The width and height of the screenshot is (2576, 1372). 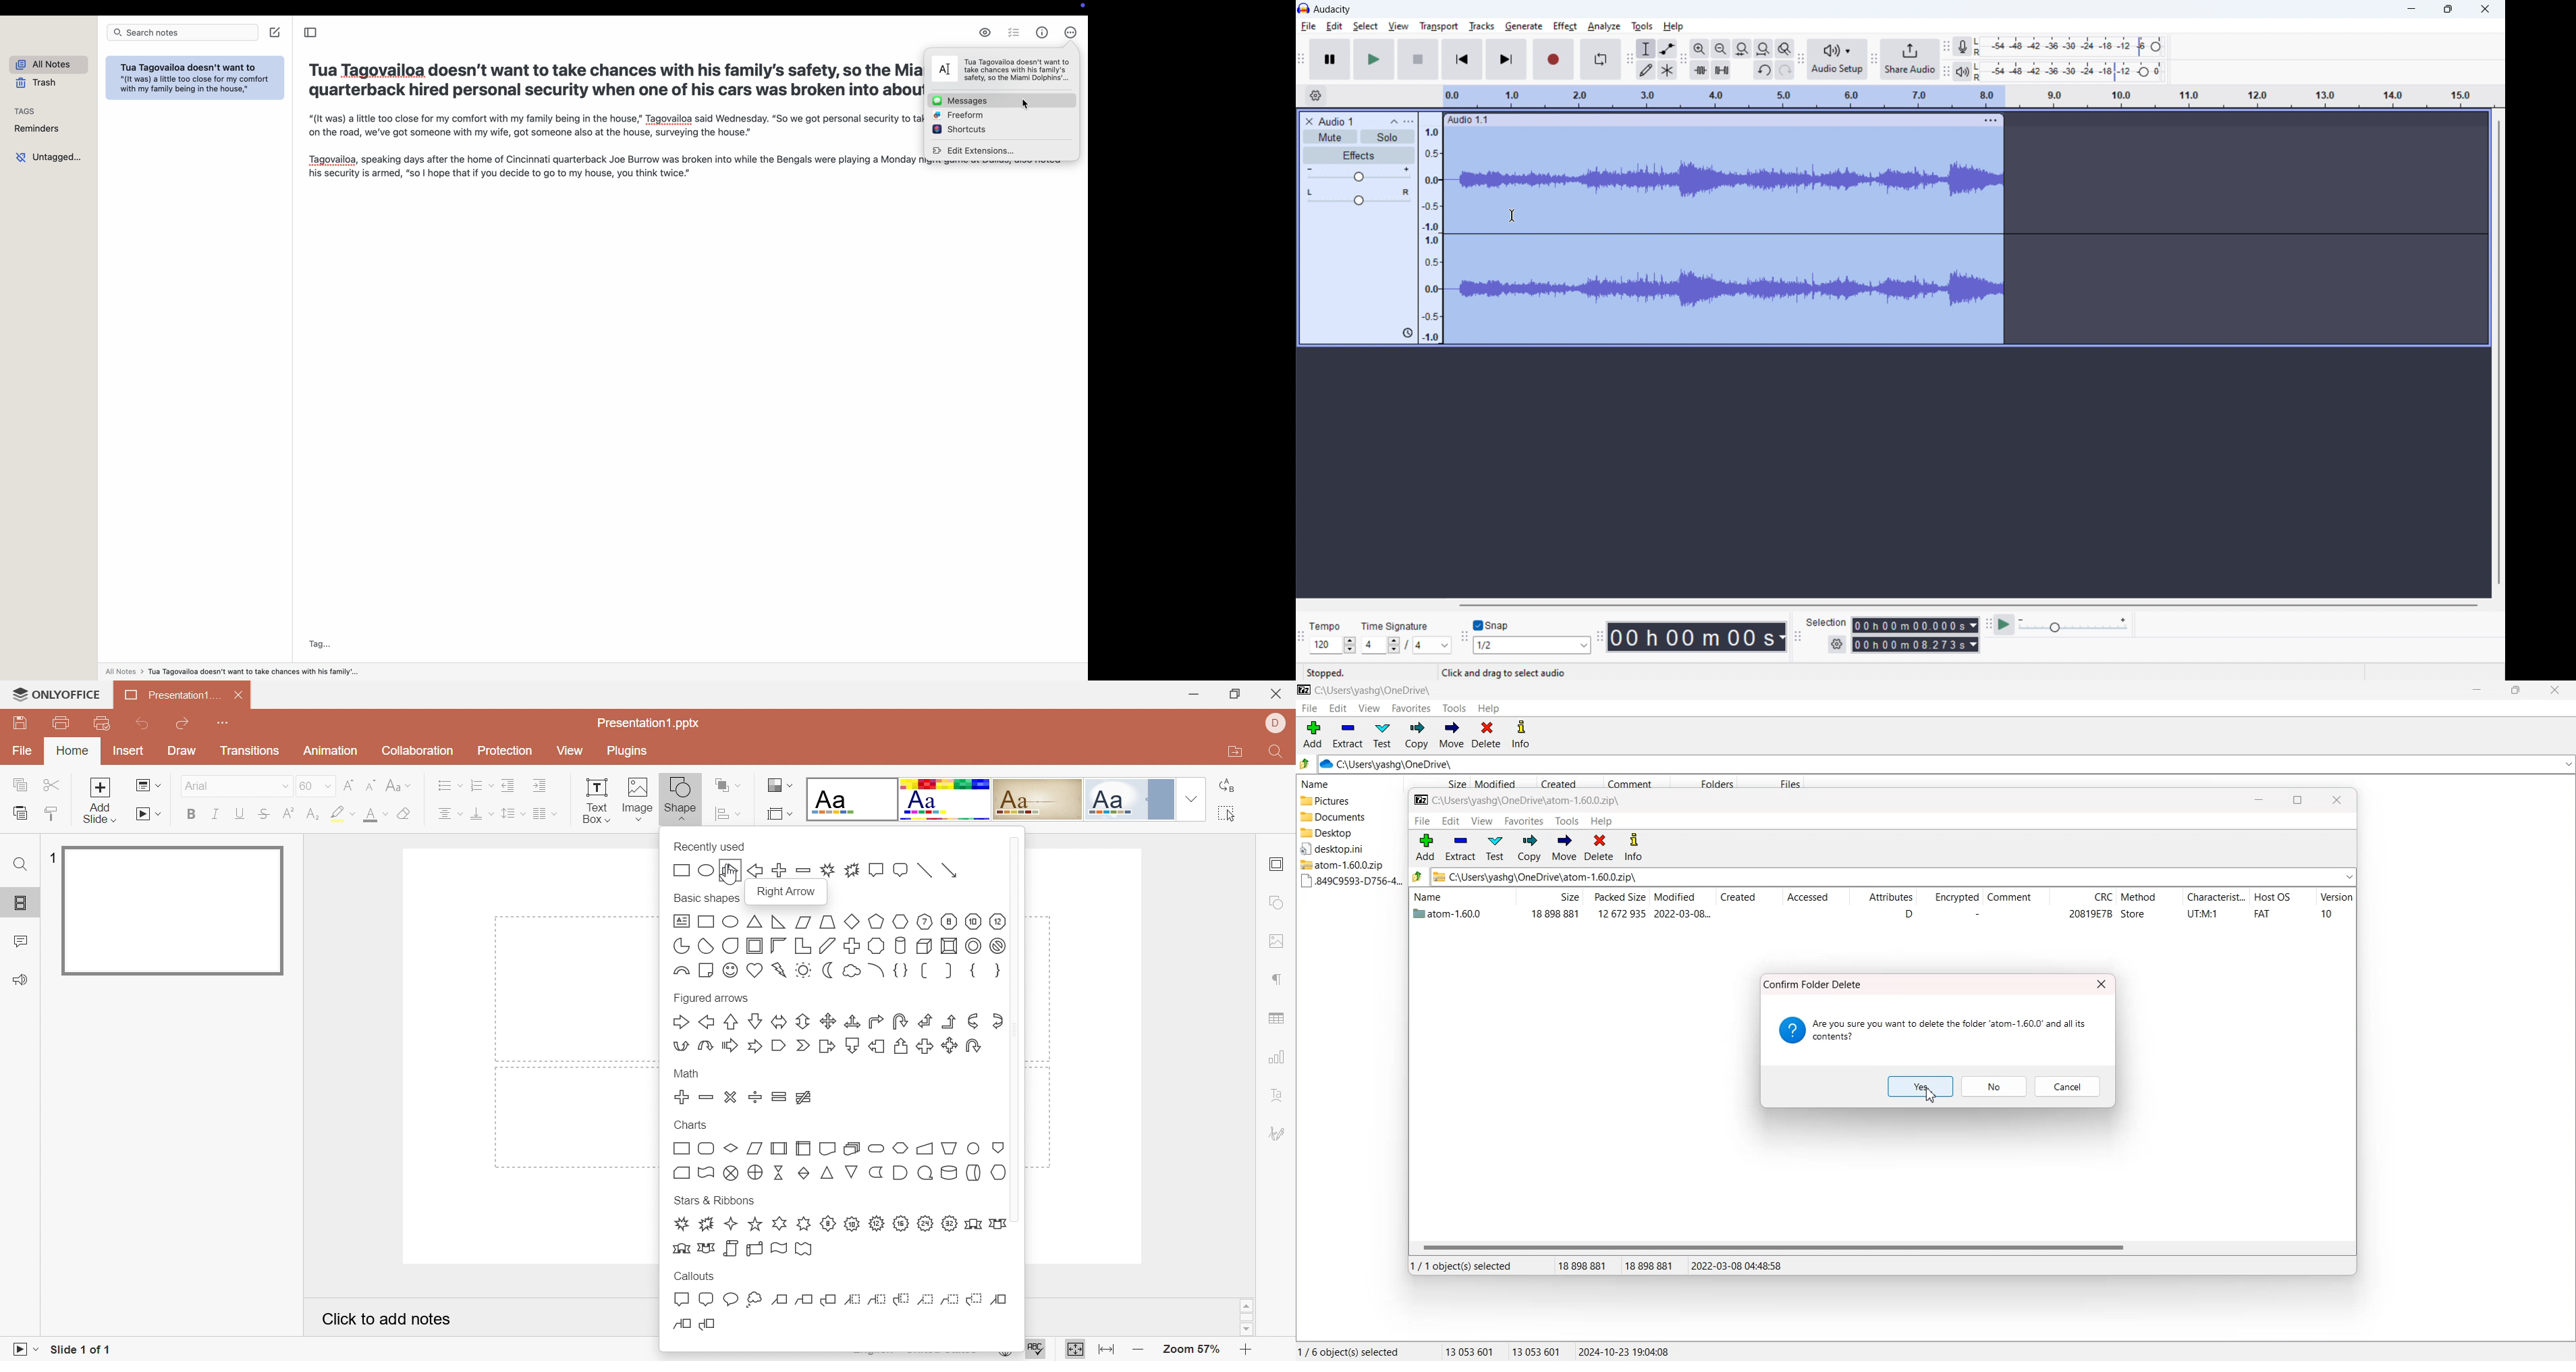 I want to click on Comment, so click(x=1637, y=783).